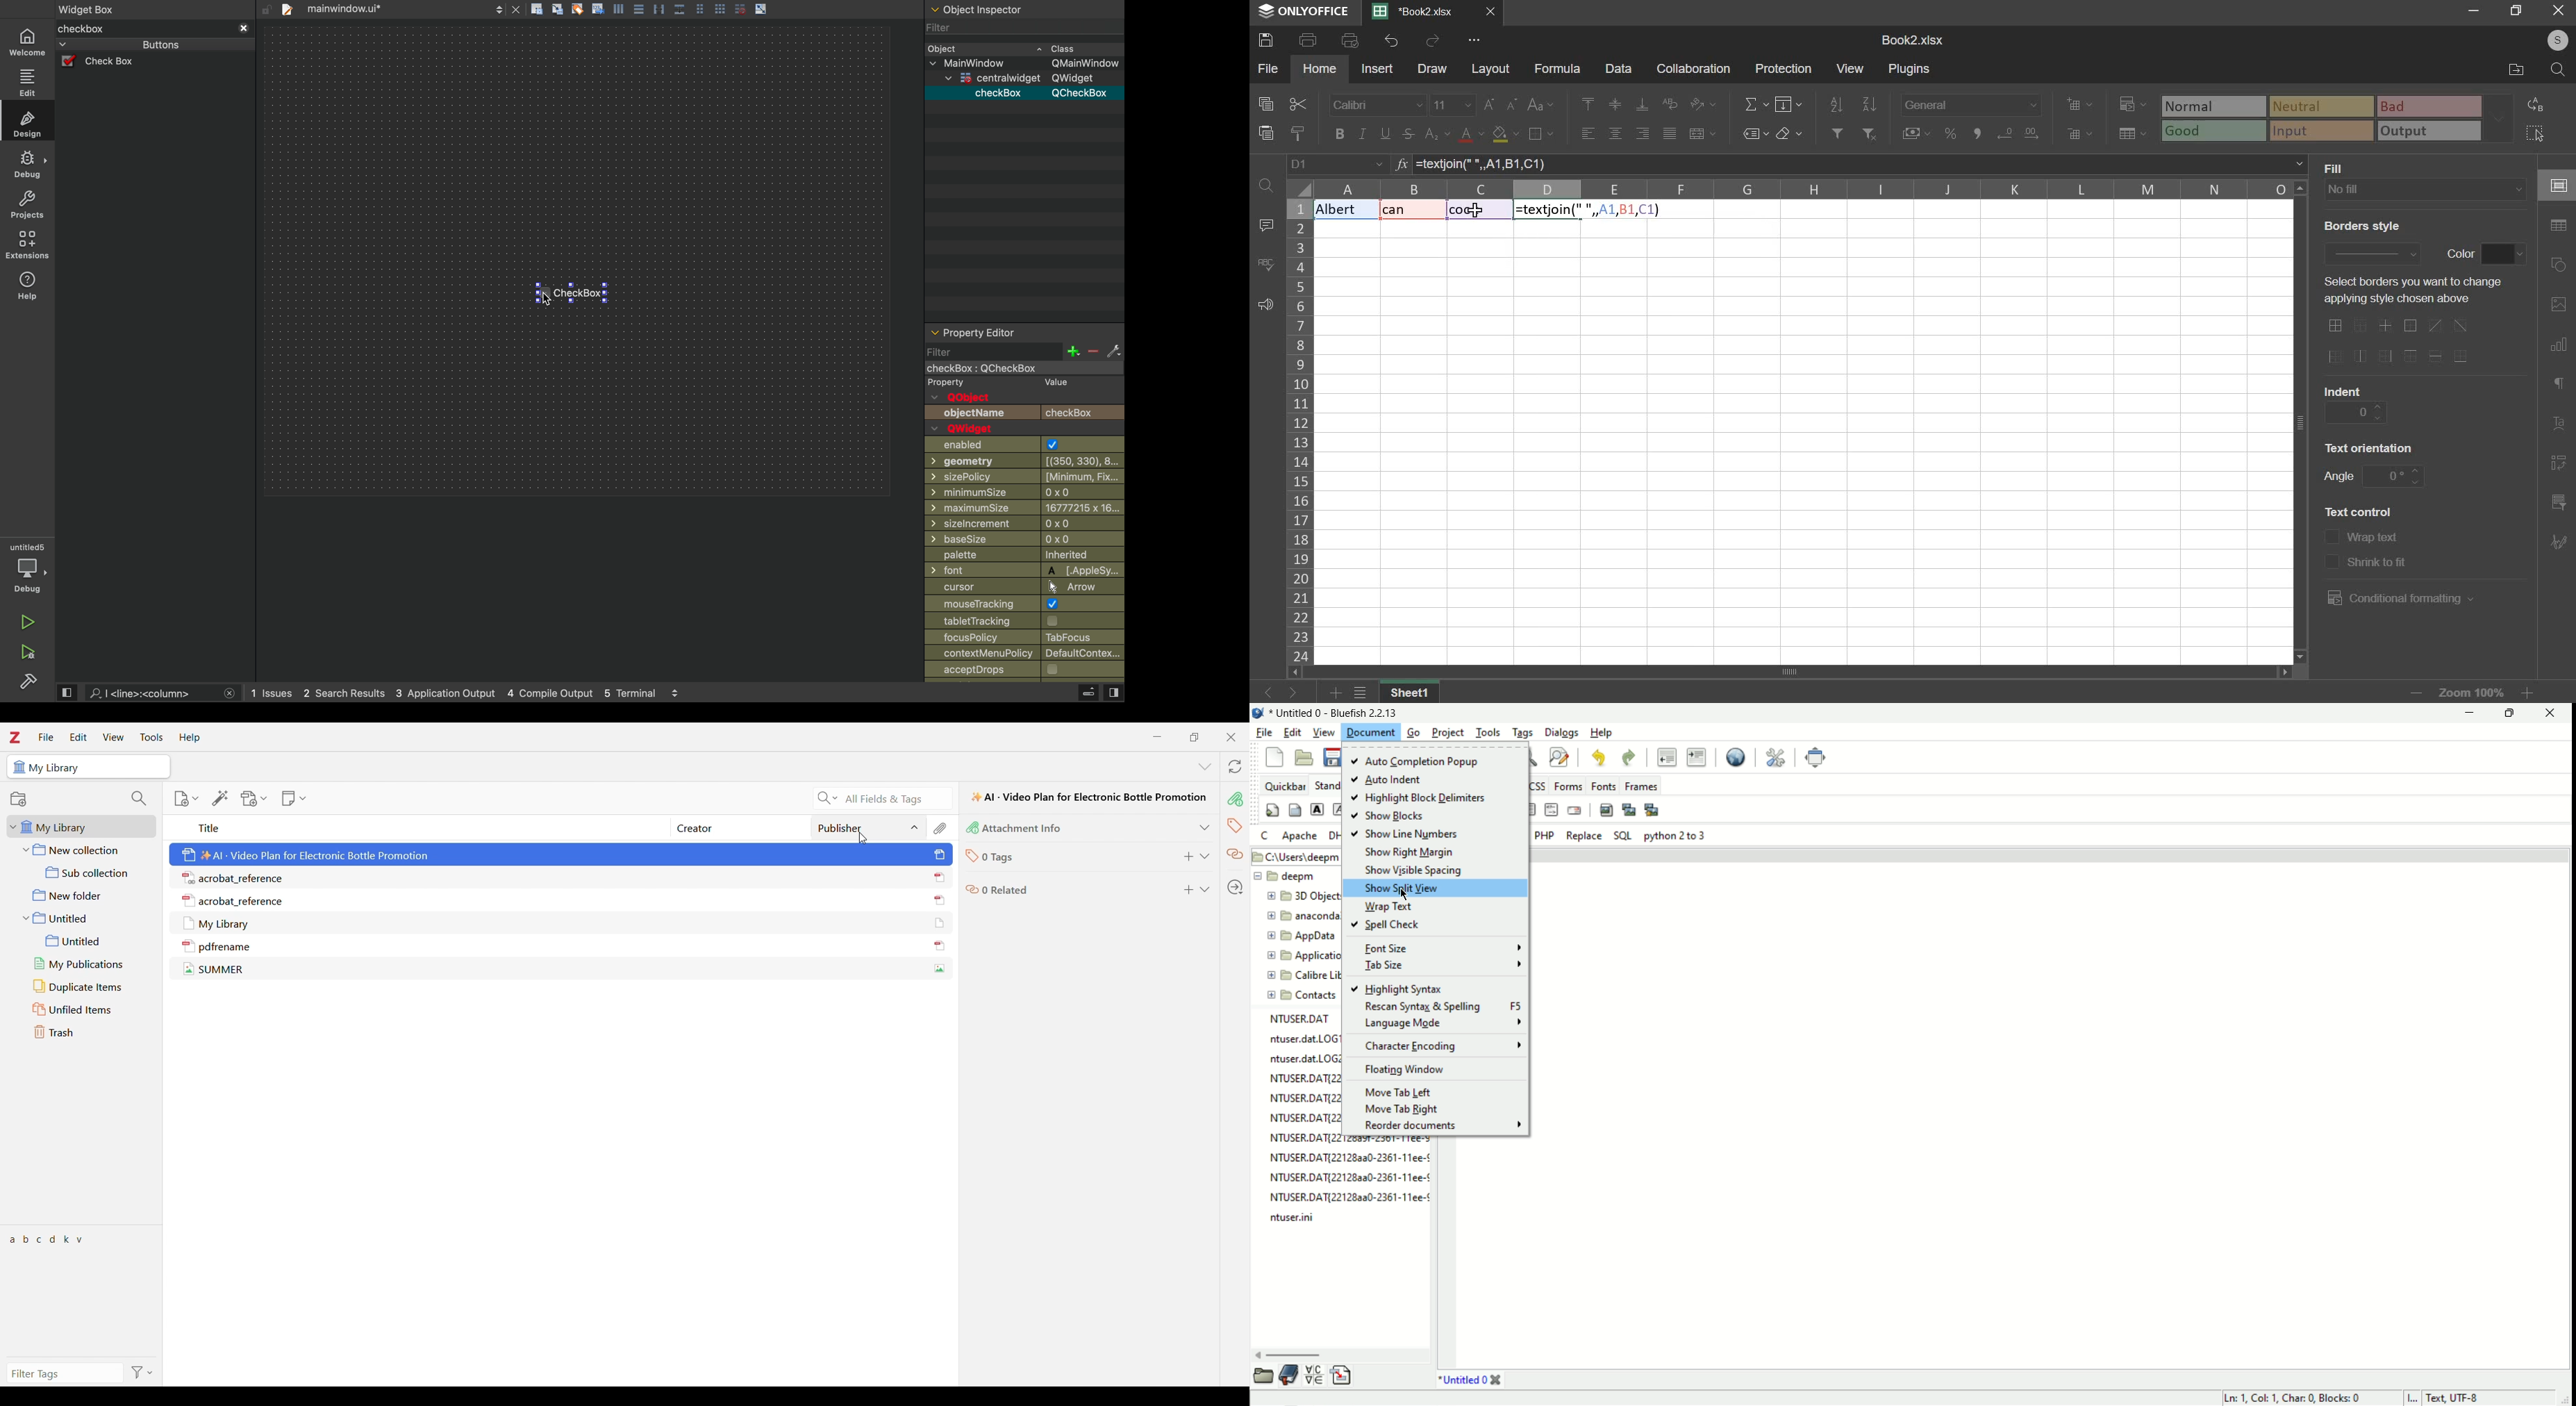 The height and width of the screenshot is (1428, 2576). Describe the element at coordinates (83, 918) in the screenshot. I see `Untitled` at that location.